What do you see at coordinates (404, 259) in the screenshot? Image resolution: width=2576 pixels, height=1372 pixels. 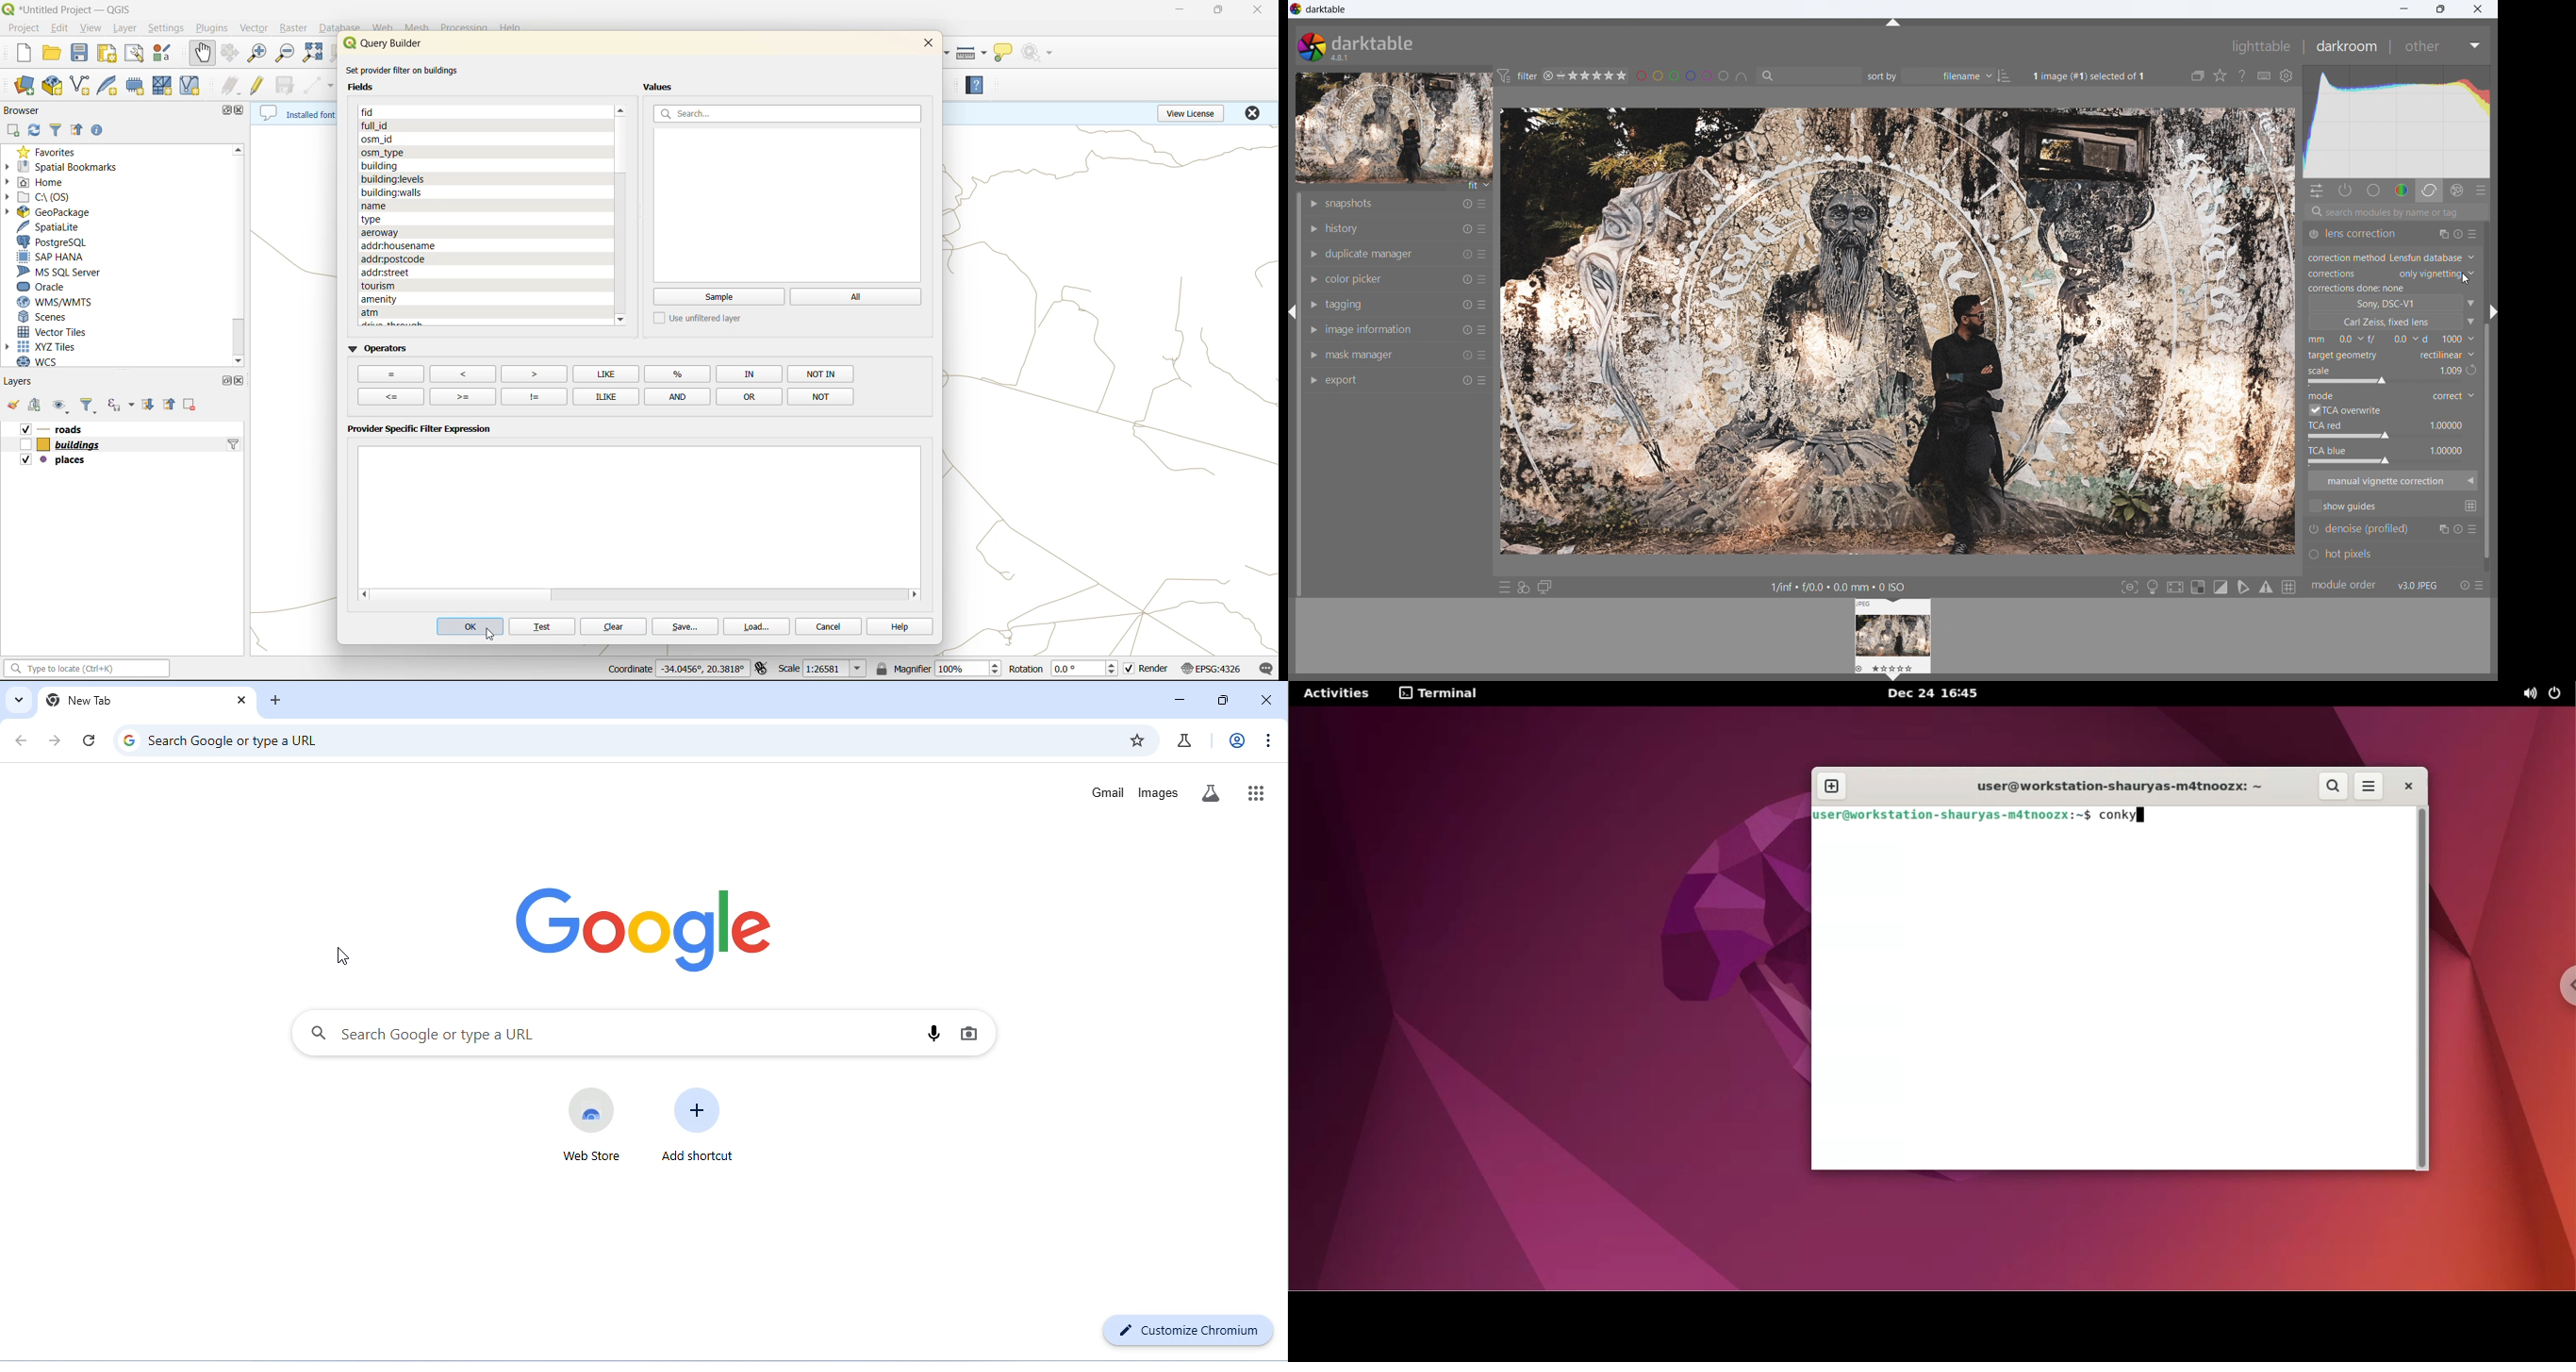 I see `fields` at bounding box center [404, 259].